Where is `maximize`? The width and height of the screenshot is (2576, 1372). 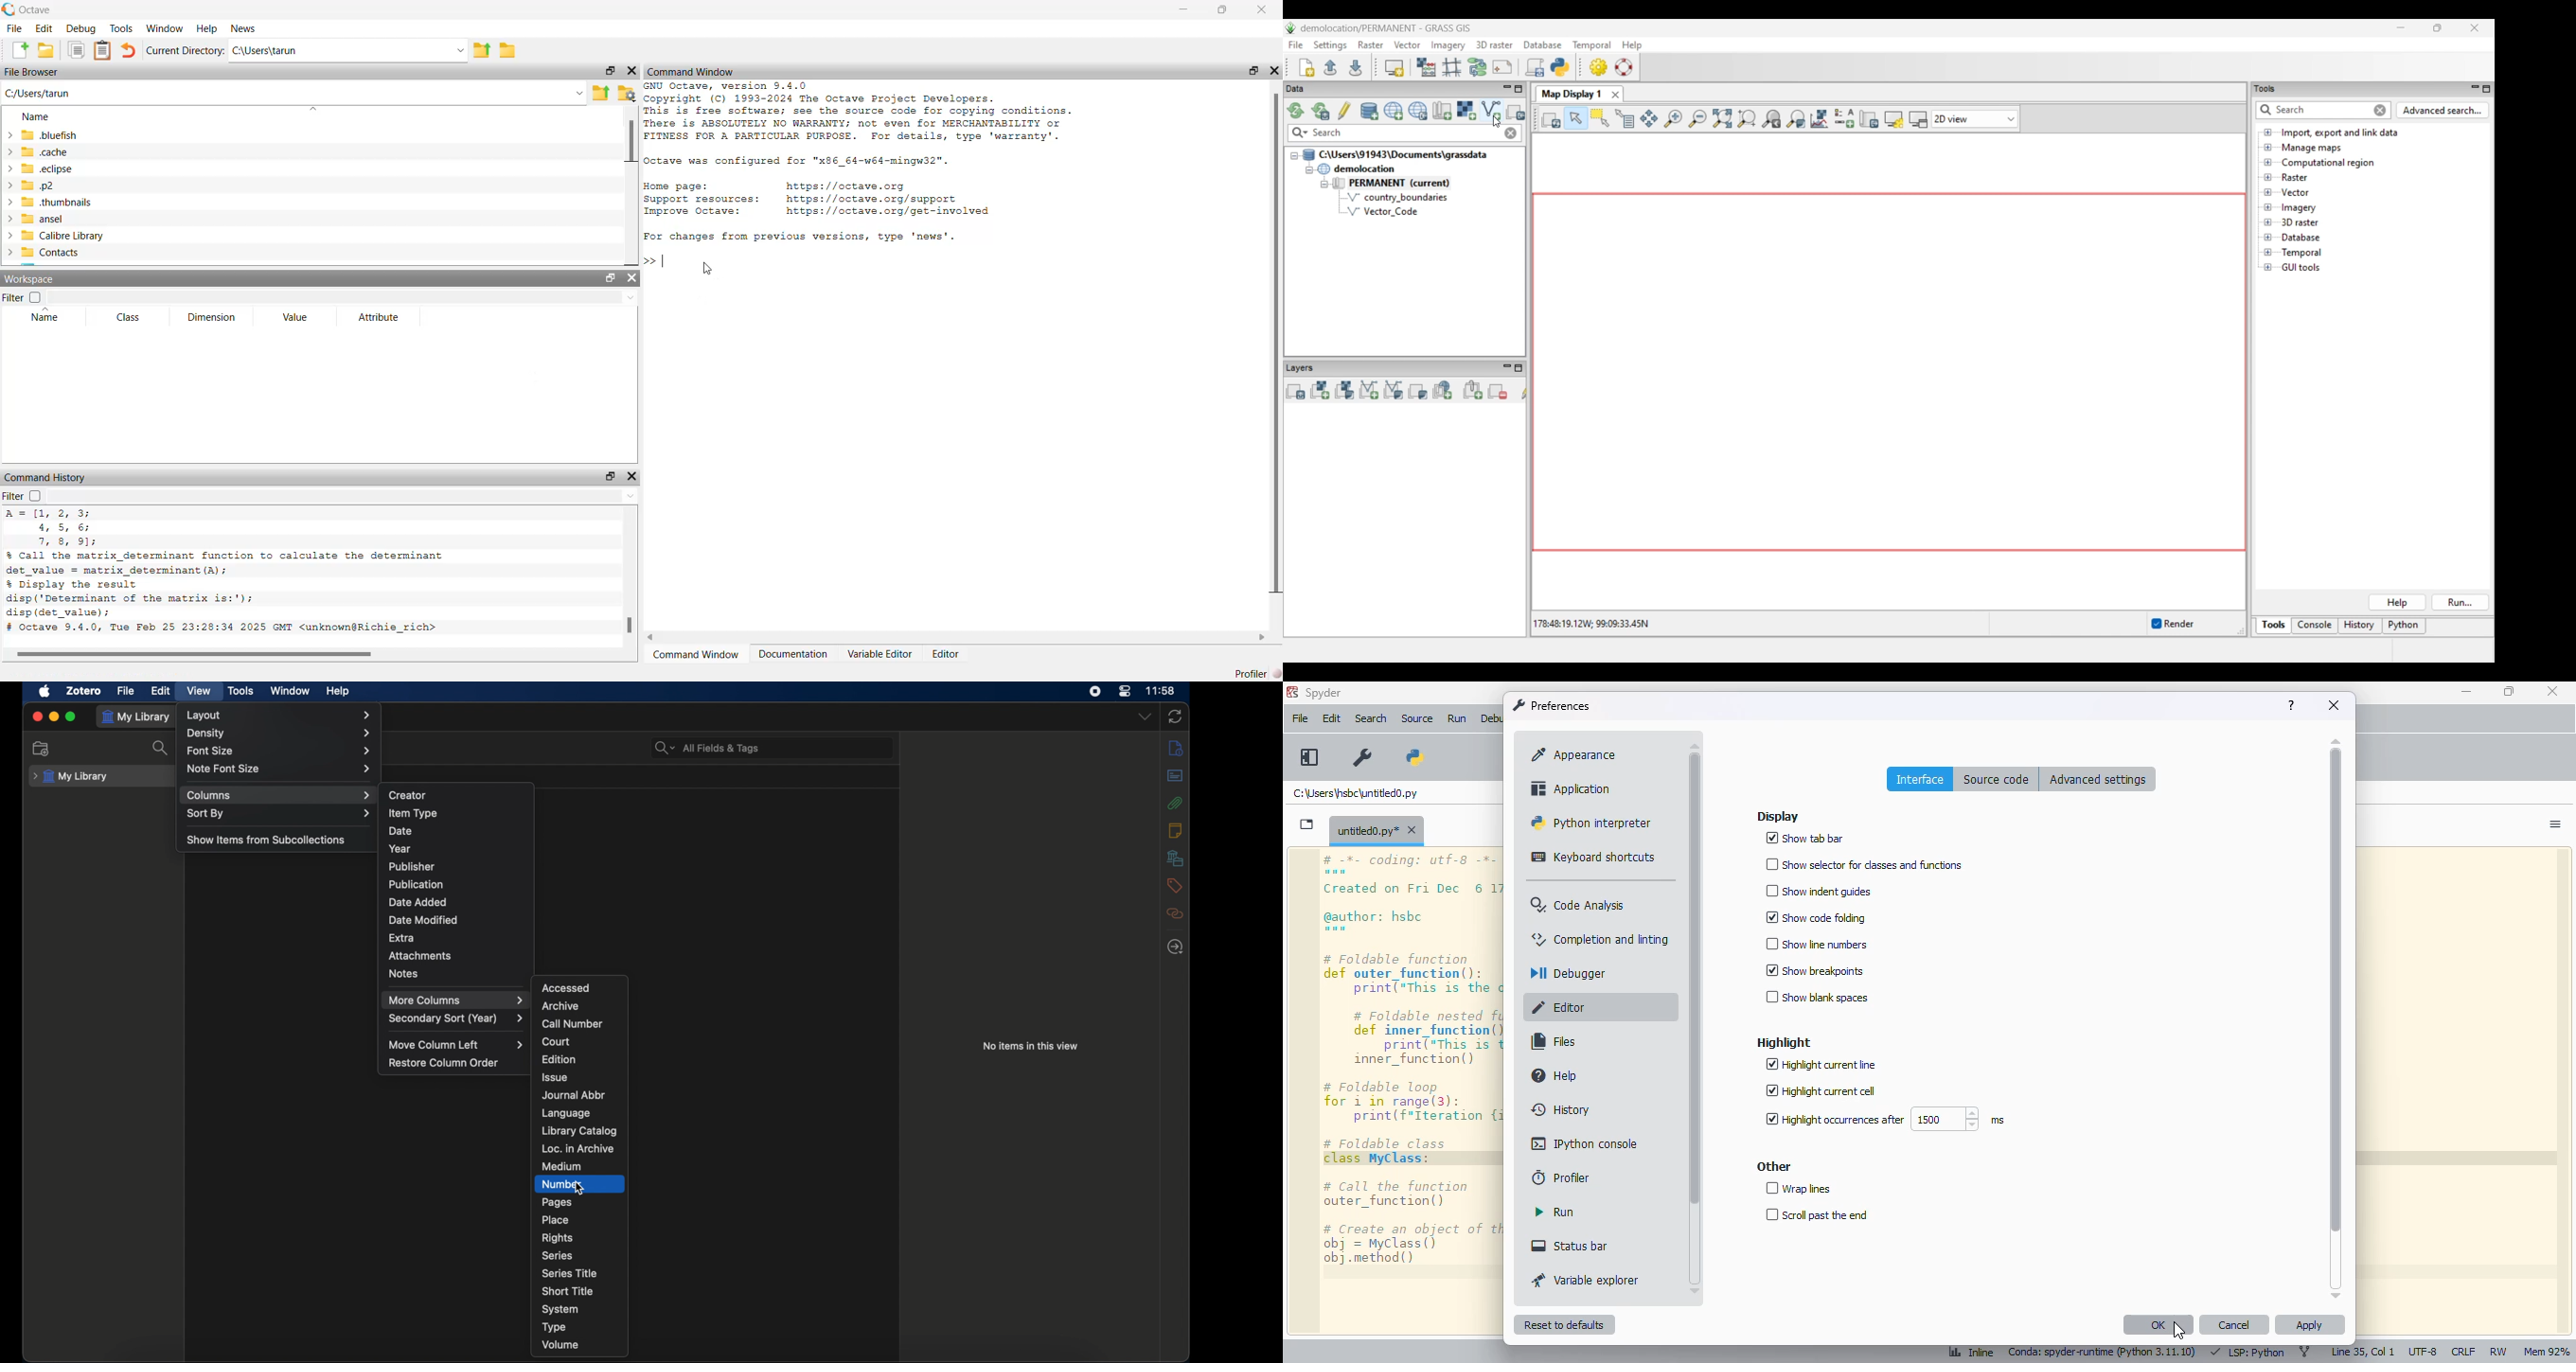 maximize is located at coordinates (71, 717).